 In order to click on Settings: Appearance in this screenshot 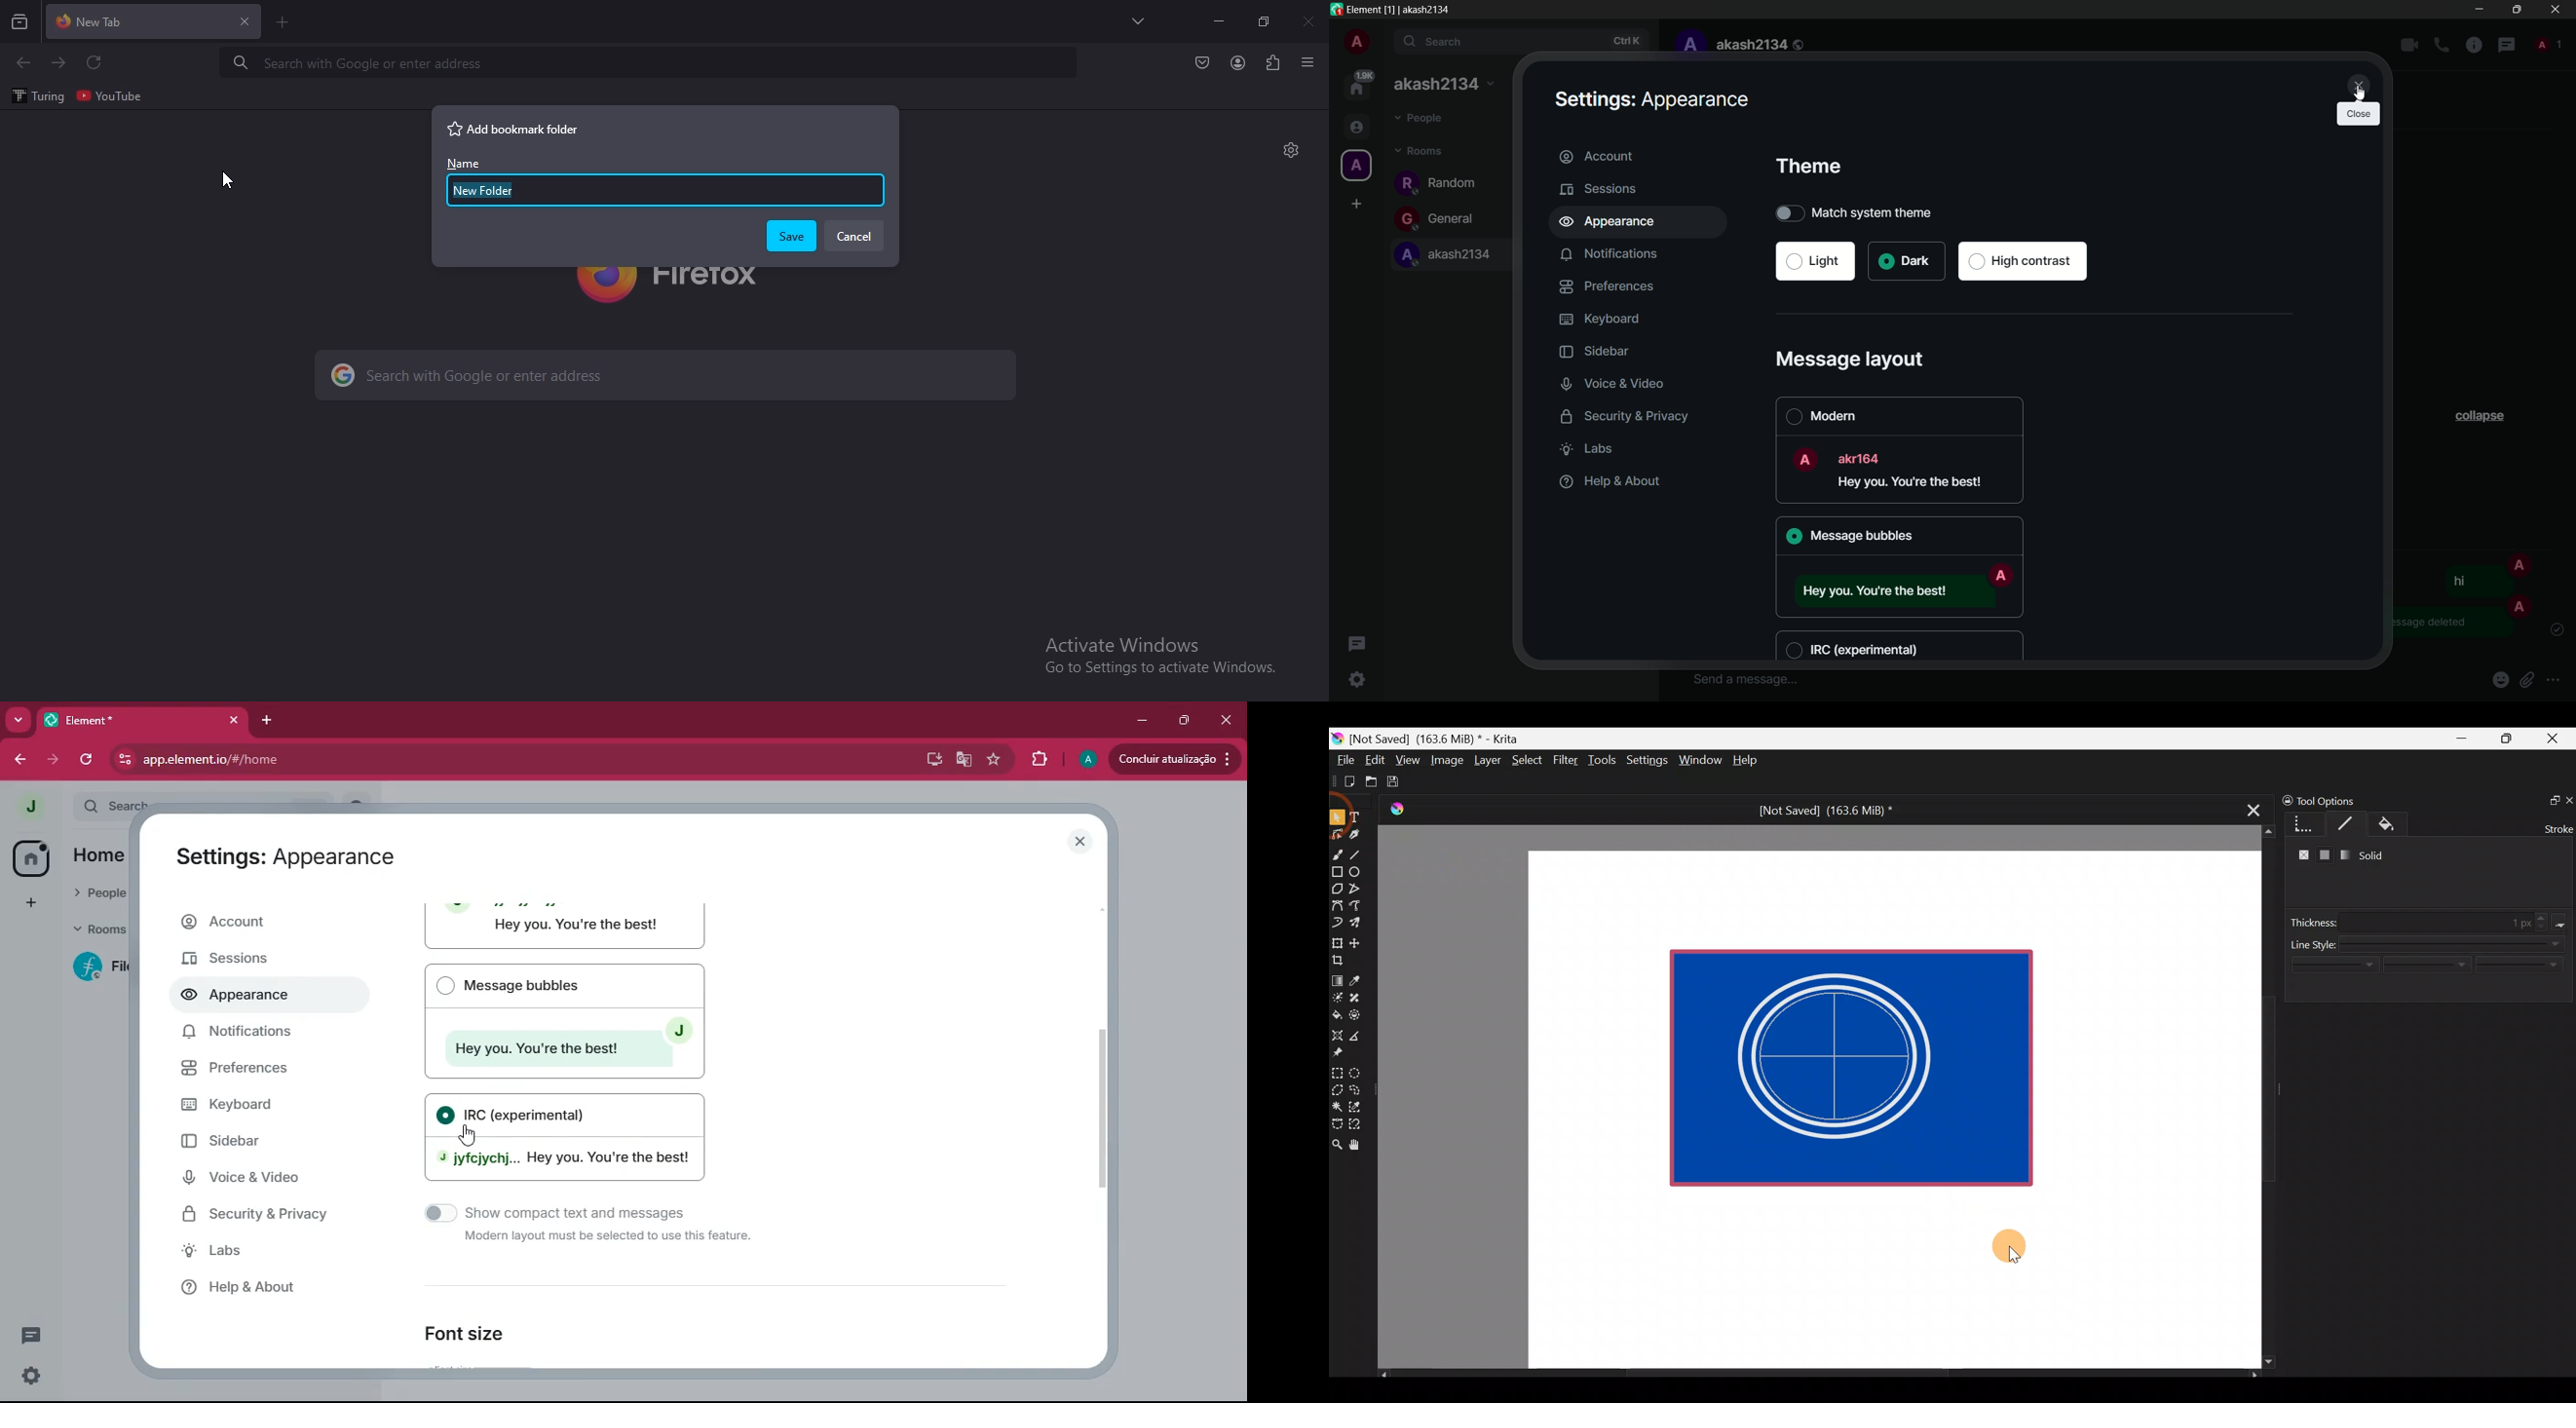, I will do `click(287, 856)`.